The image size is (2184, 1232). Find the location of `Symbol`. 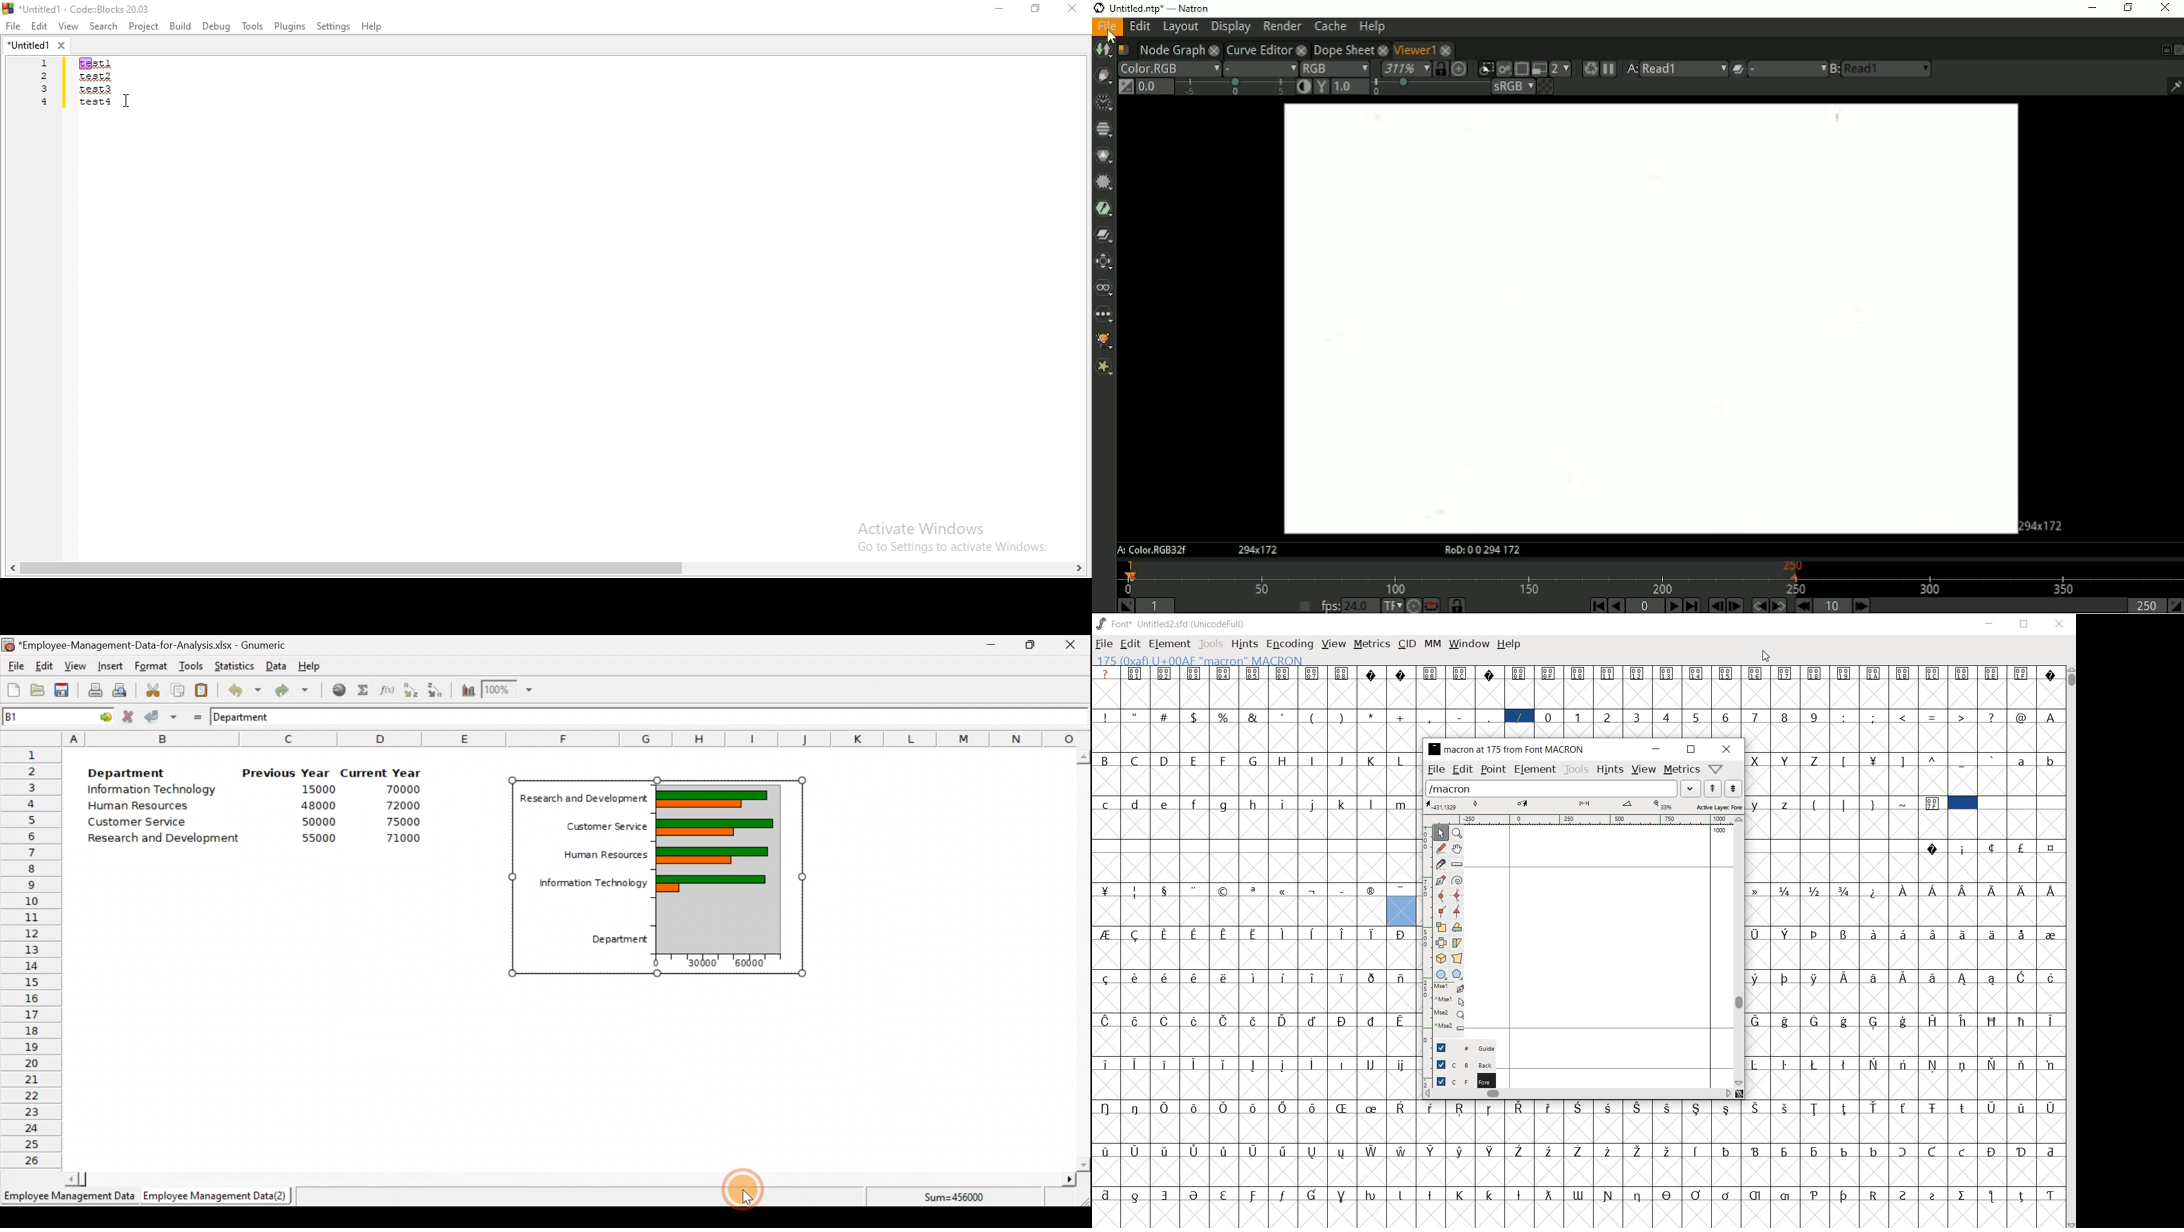

Symbol is located at coordinates (1489, 673).